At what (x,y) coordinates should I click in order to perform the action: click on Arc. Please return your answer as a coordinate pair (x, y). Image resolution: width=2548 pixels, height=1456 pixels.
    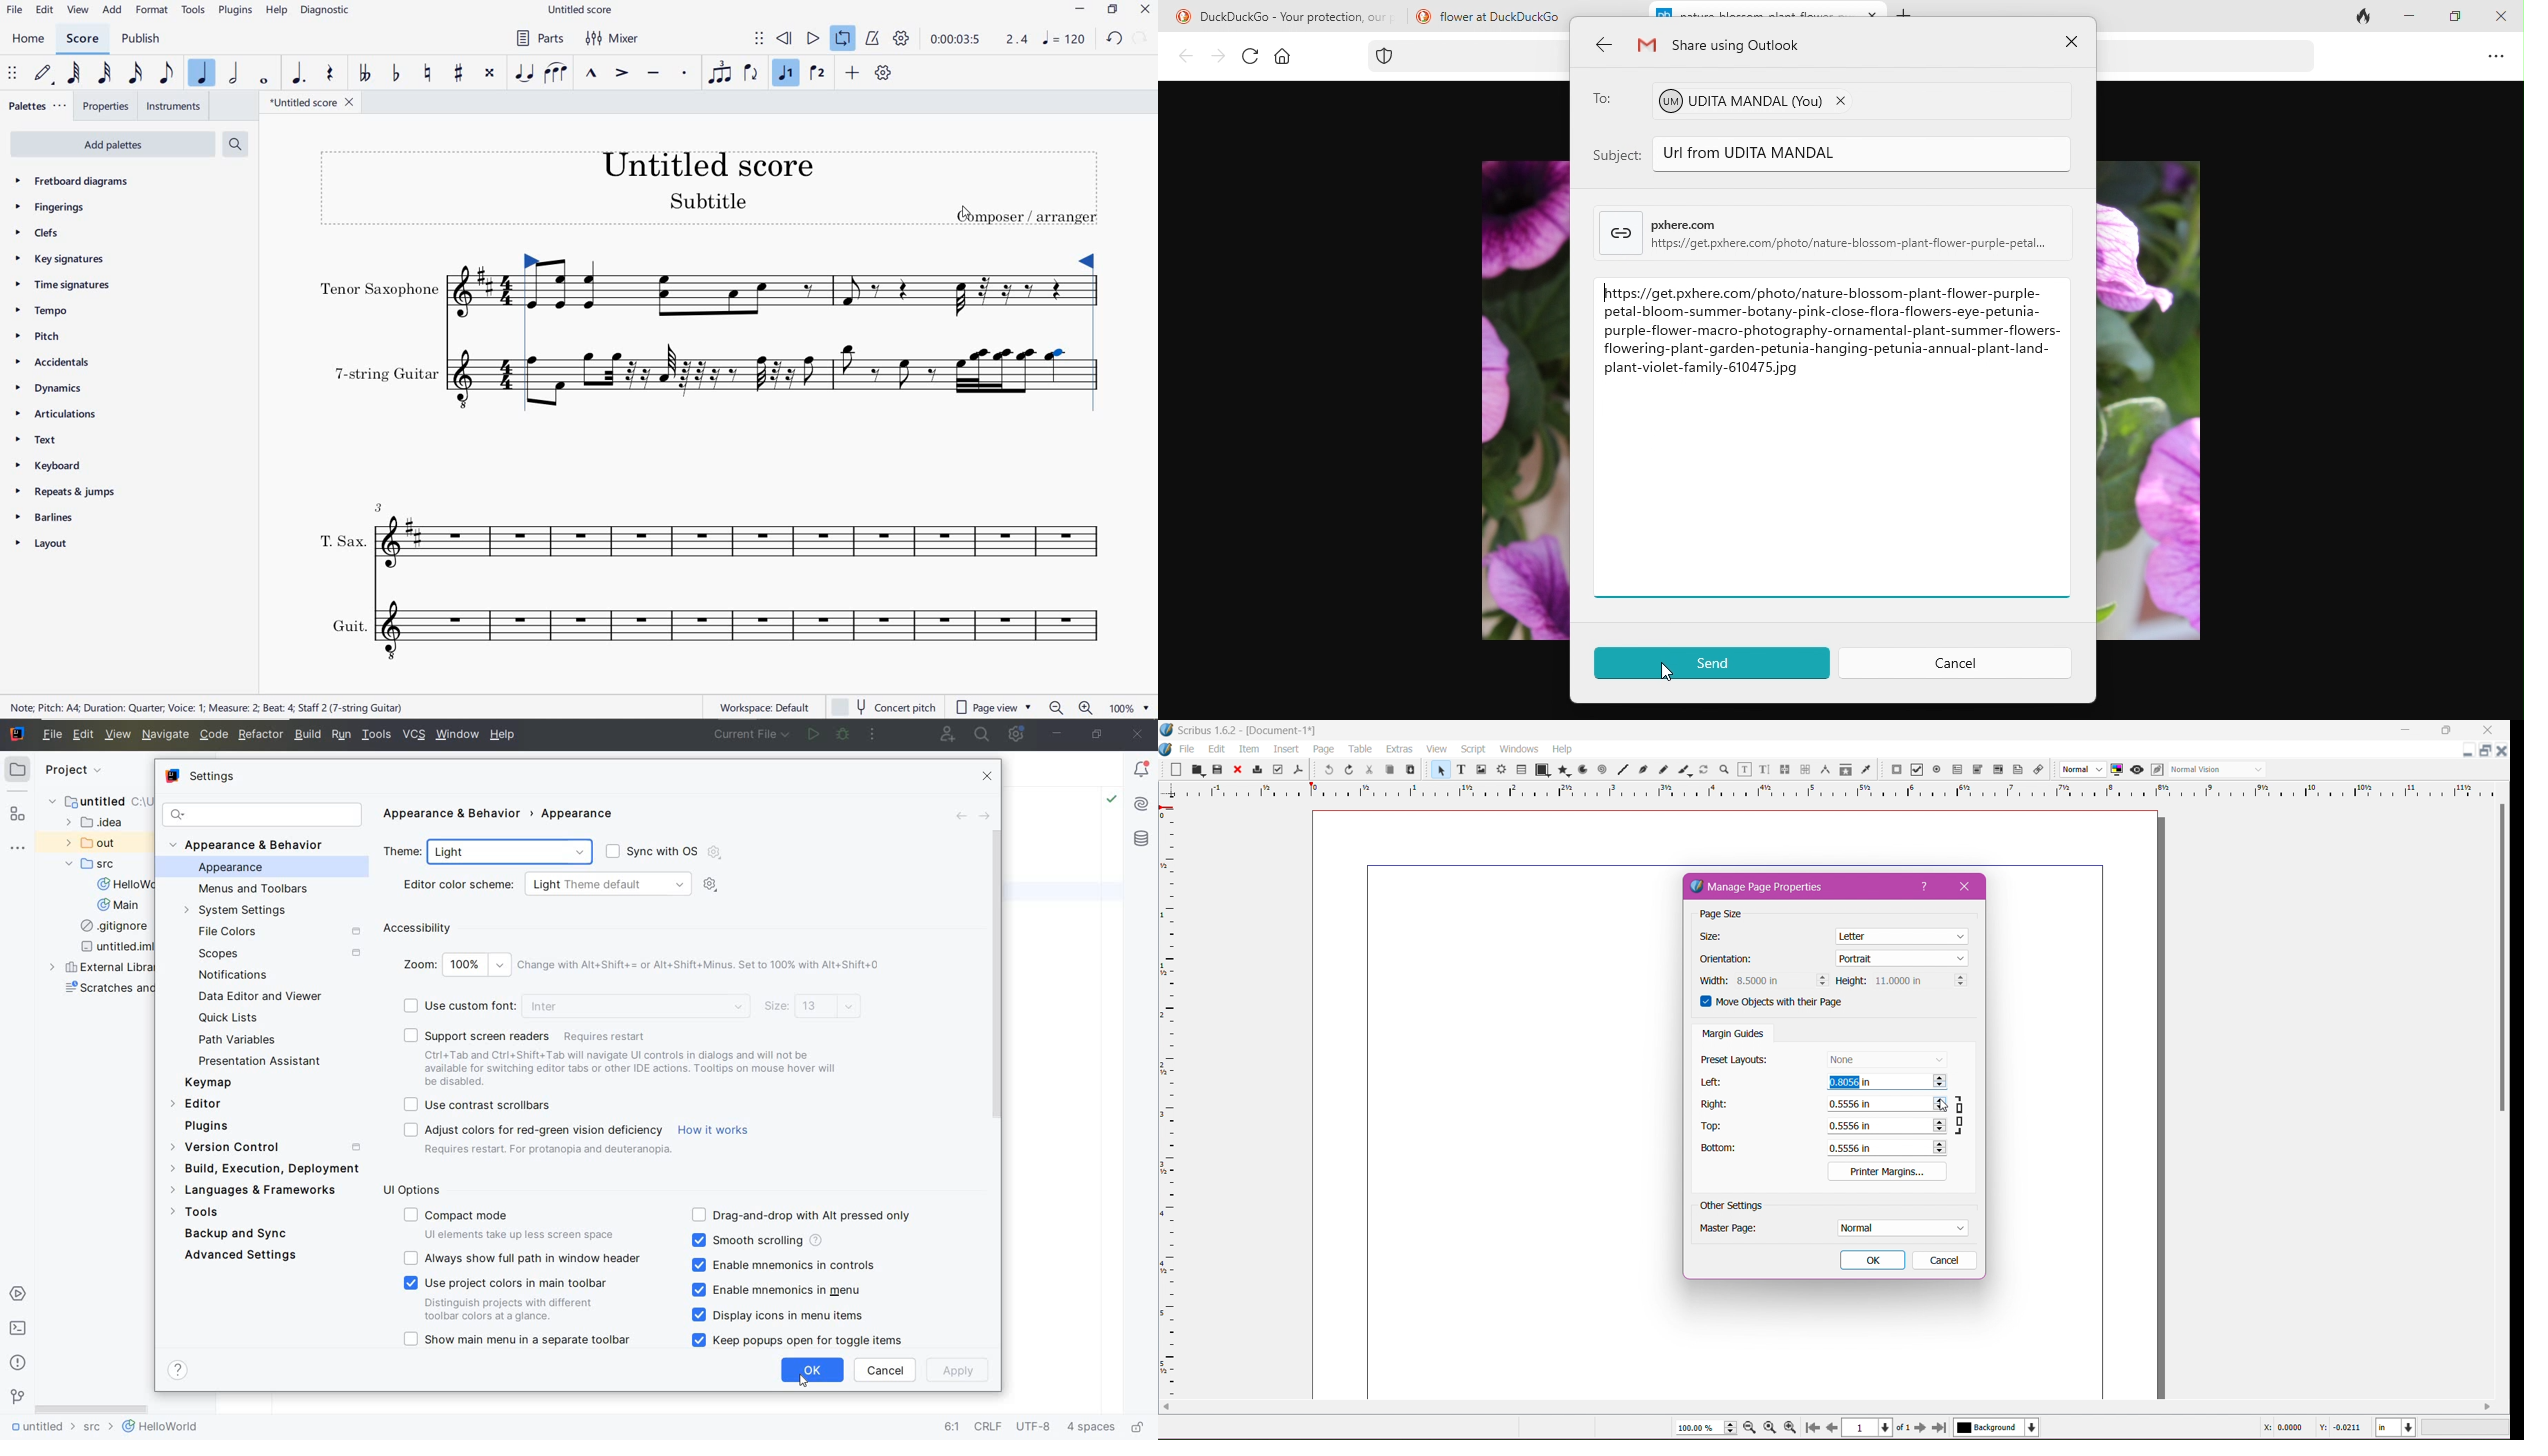
    Looking at the image, I should click on (1582, 769).